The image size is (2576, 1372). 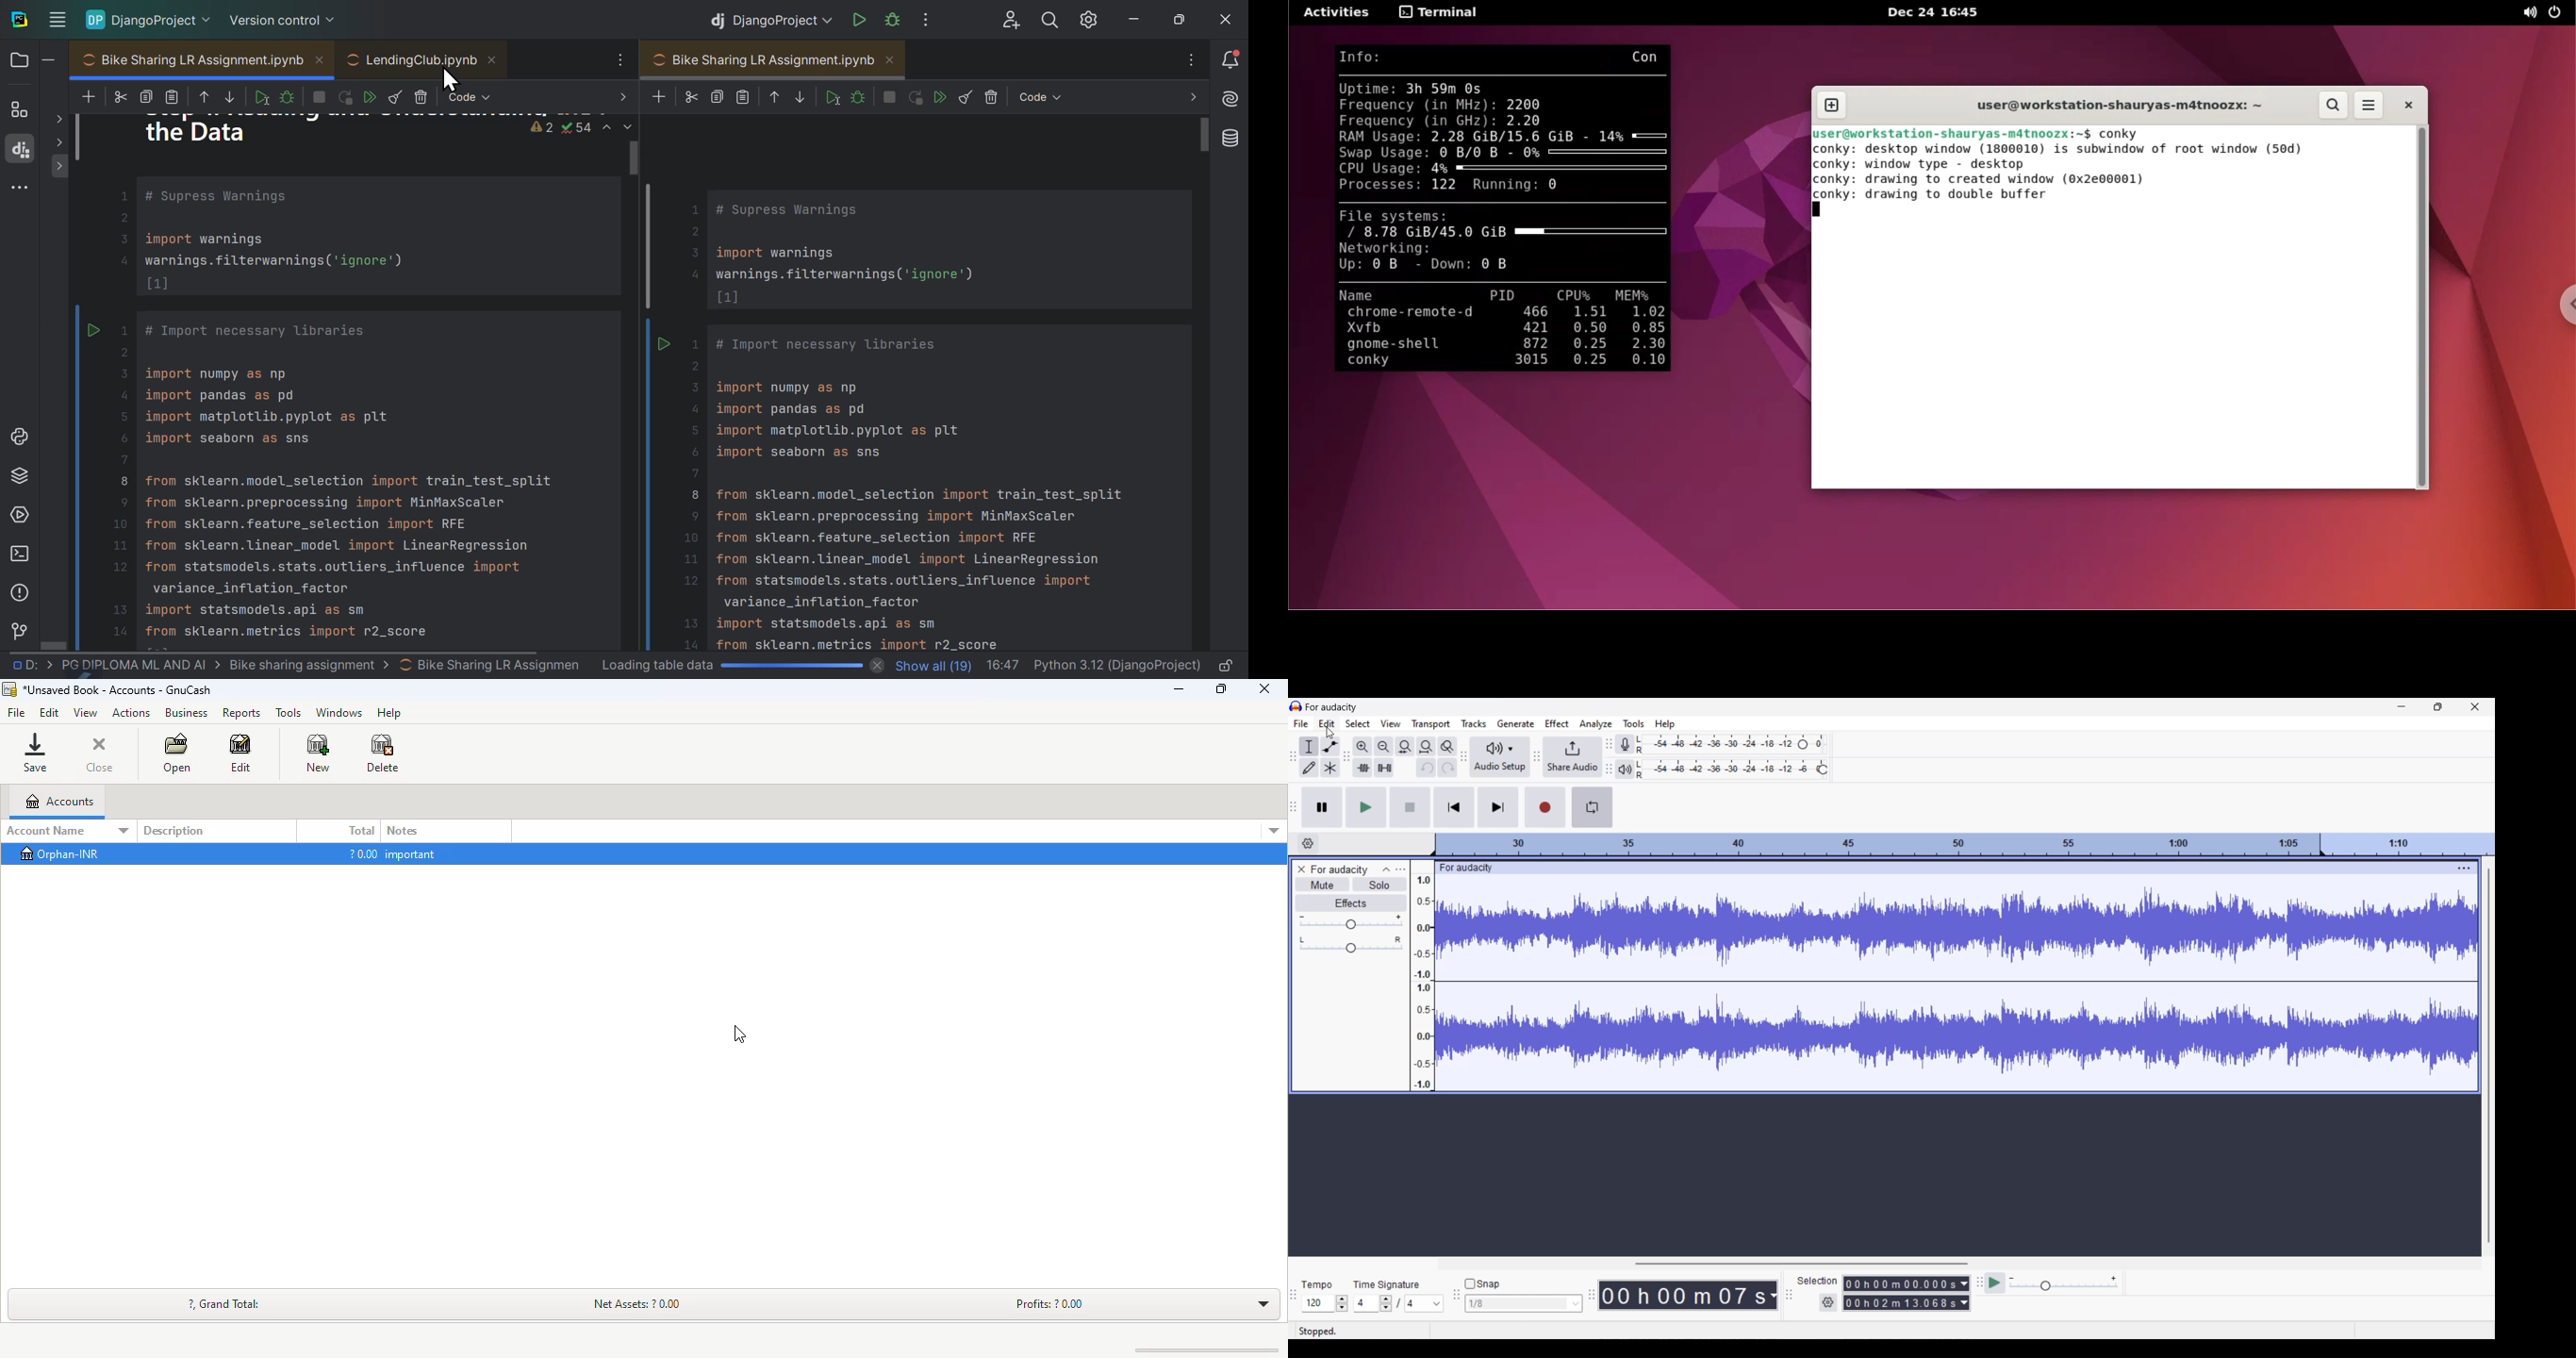 I want to click on Notifications, so click(x=1234, y=61).